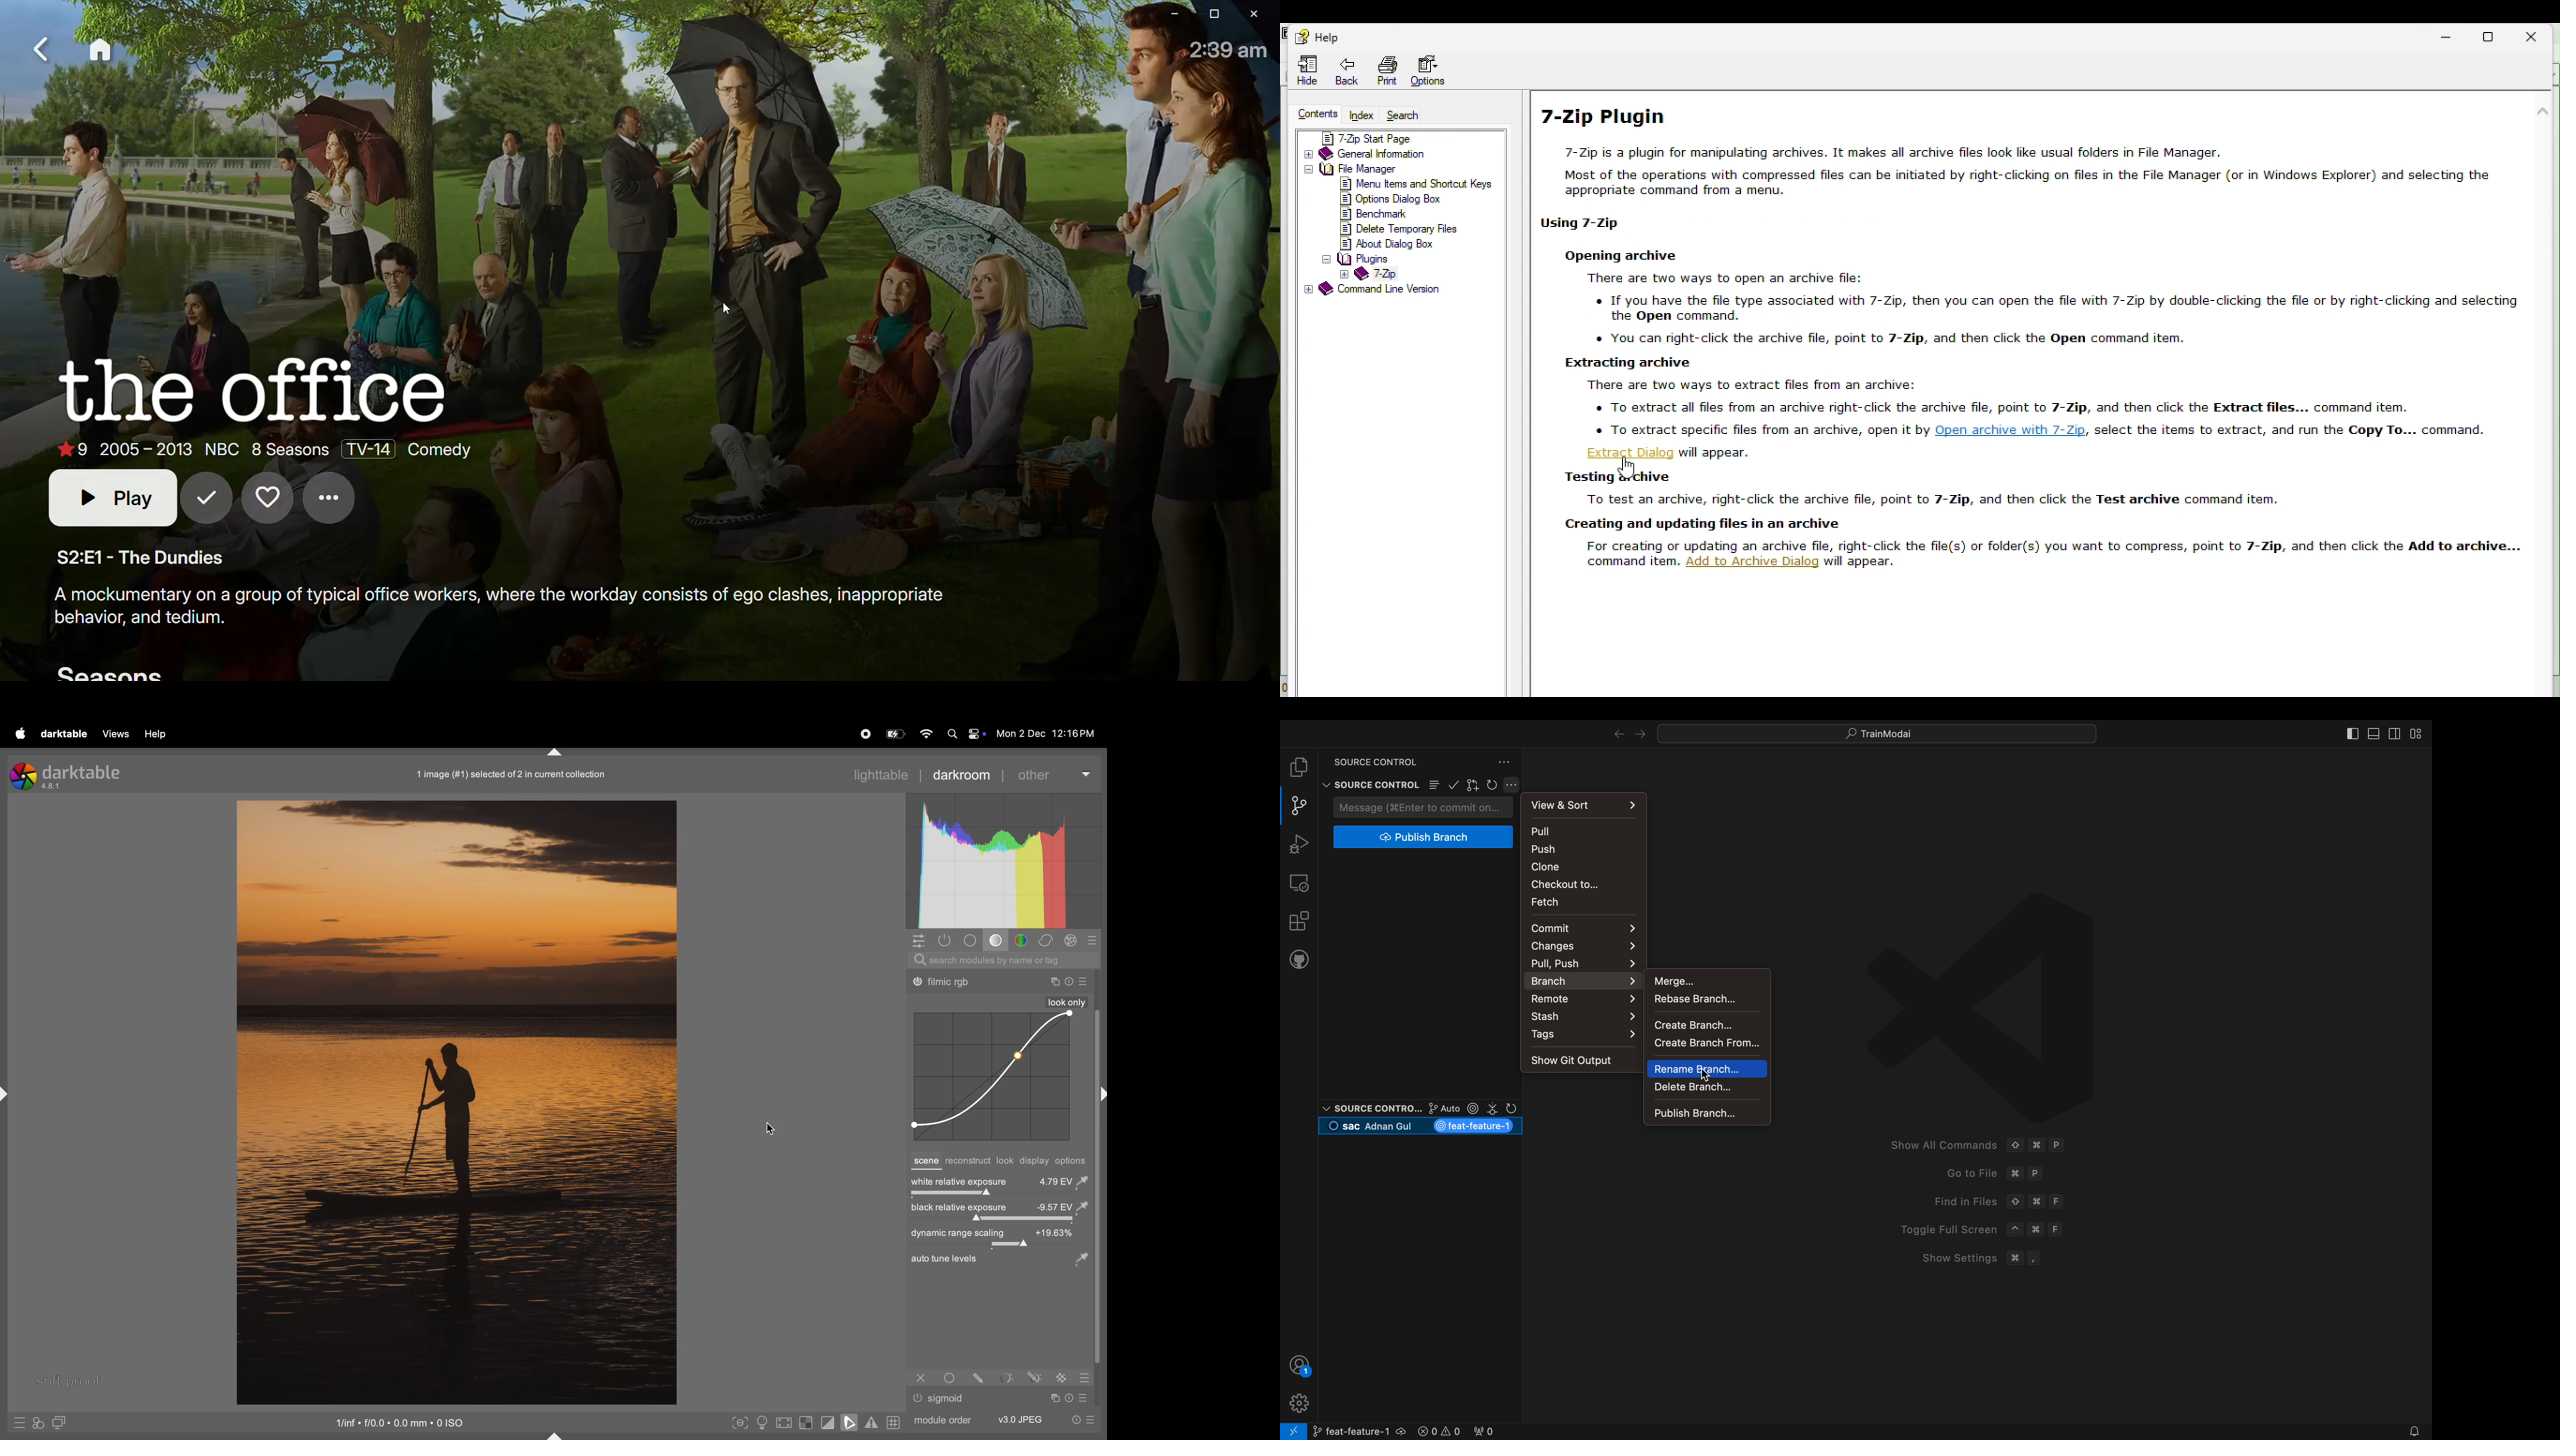  What do you see at coordinates (1307, 69) in the screenshot?
I see `Hide` at bounding box center [1307, 69].